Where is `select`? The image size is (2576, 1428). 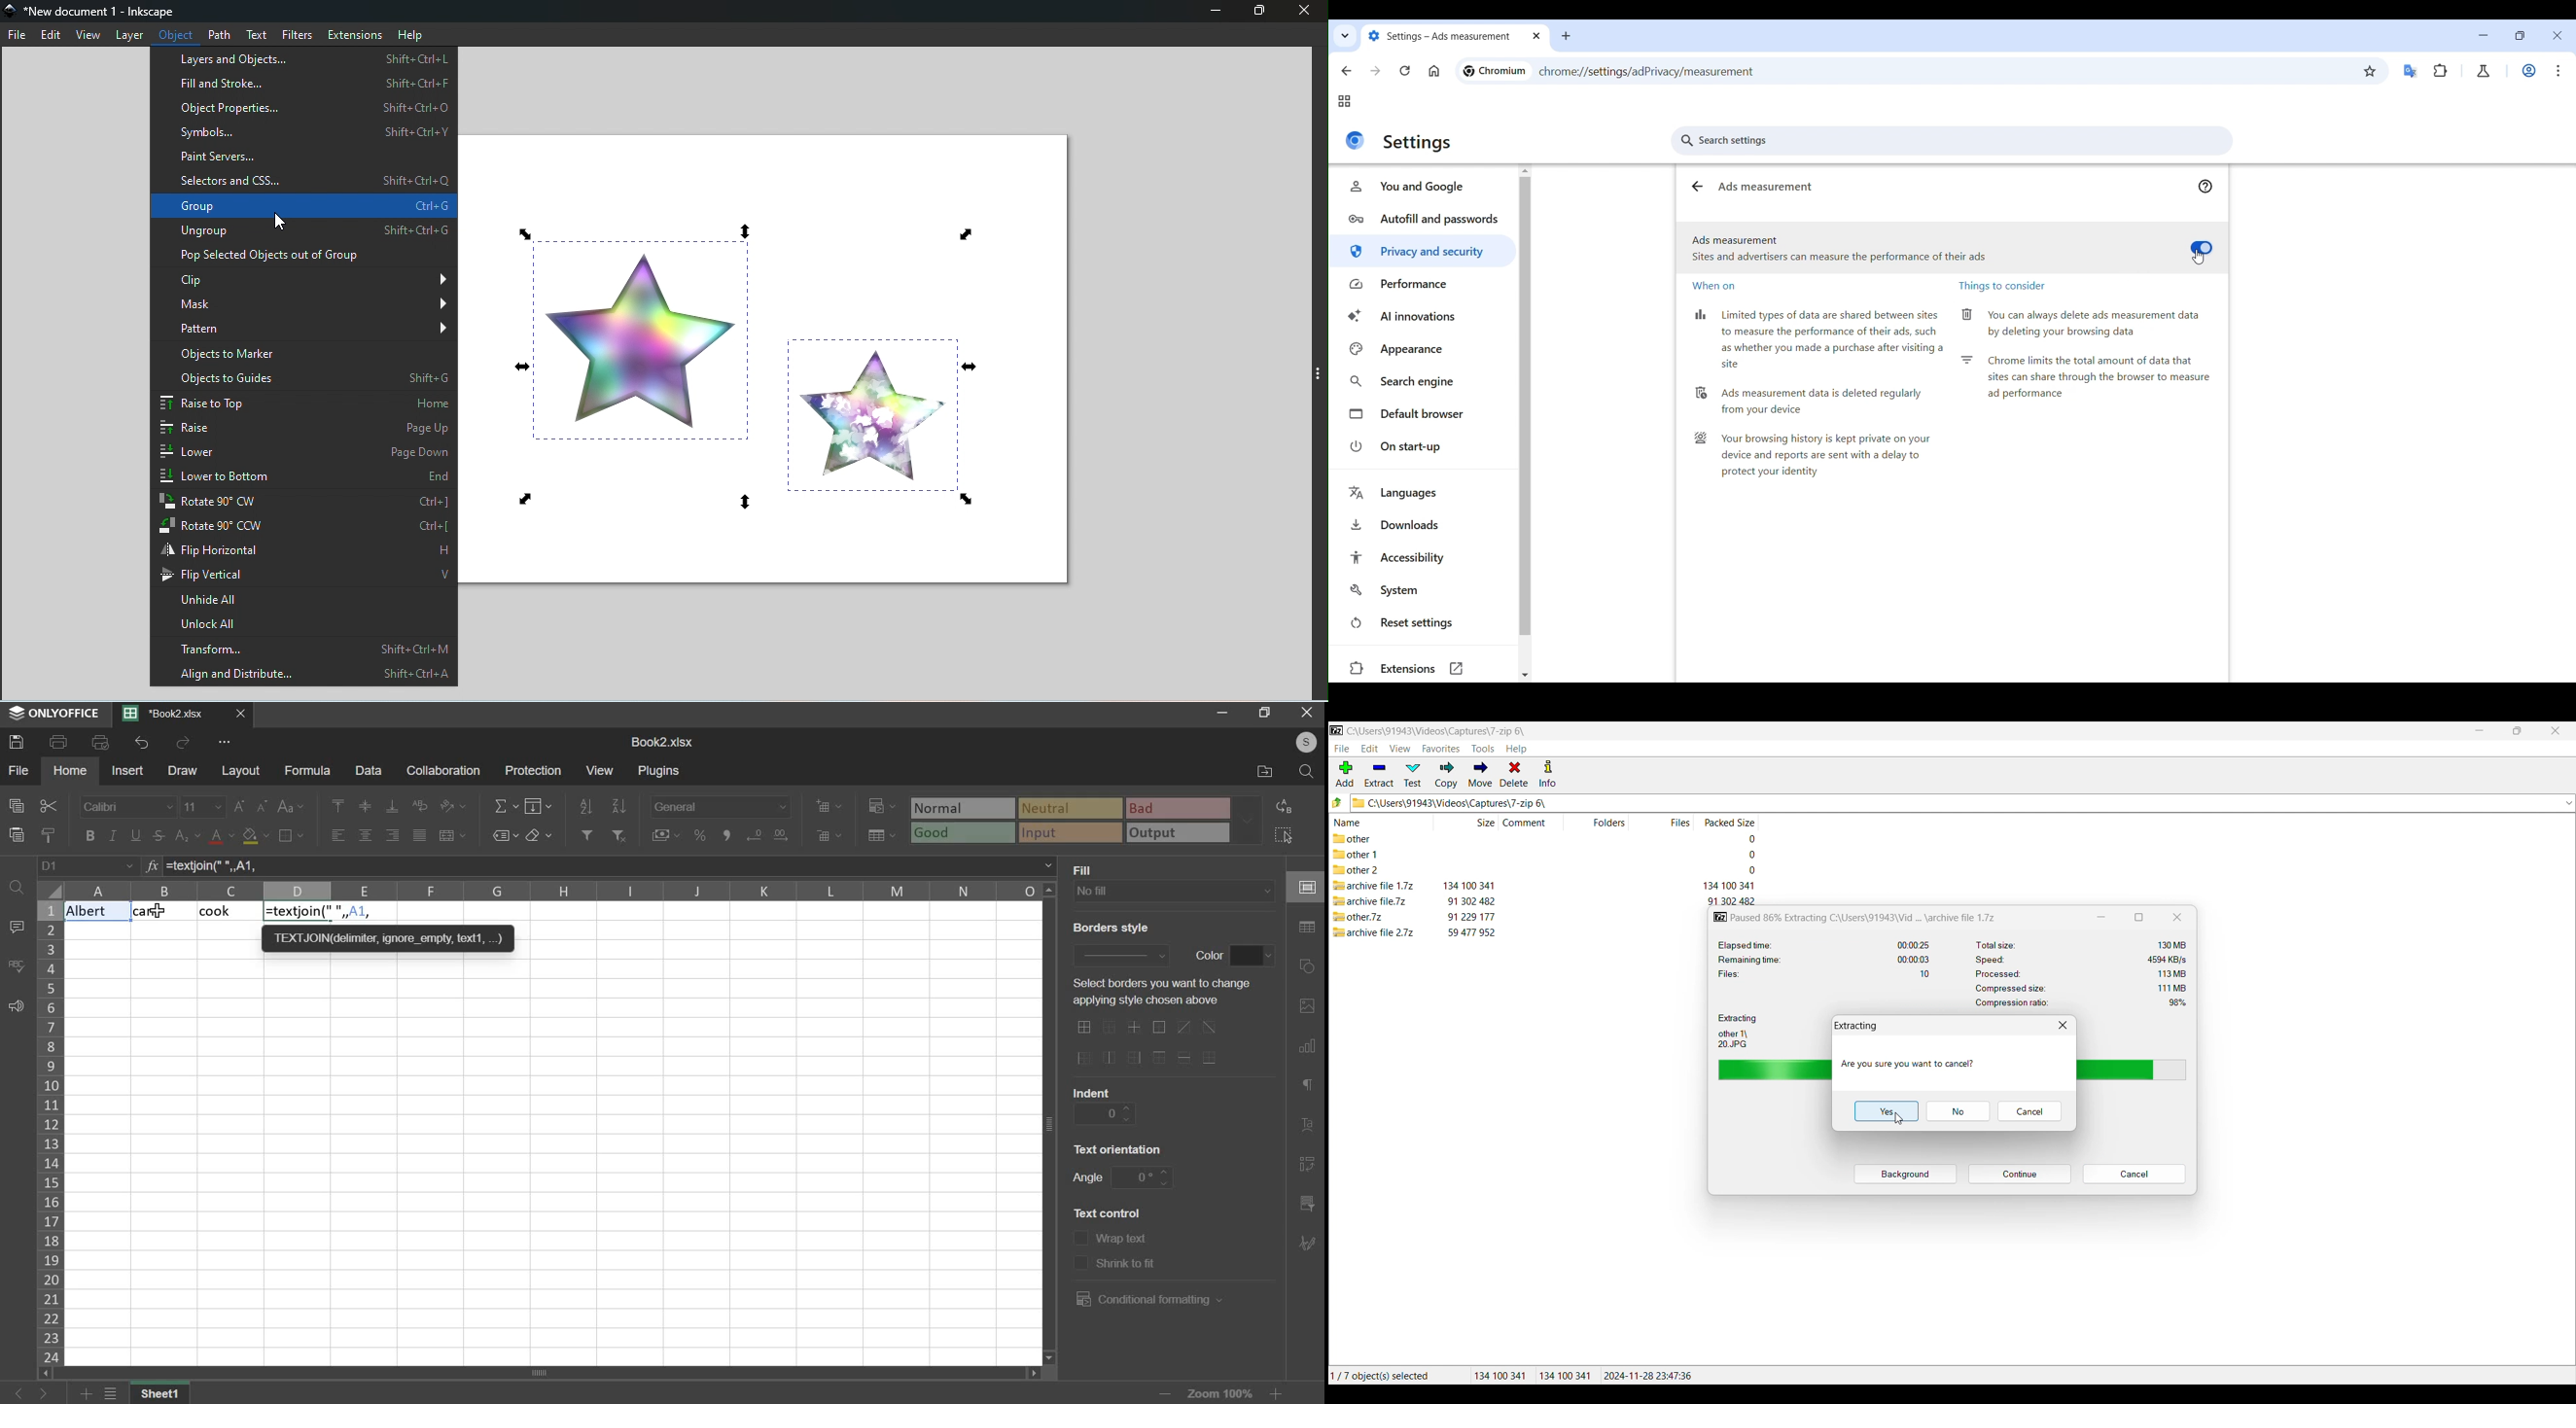 select is located at coordinates (1292, 835).